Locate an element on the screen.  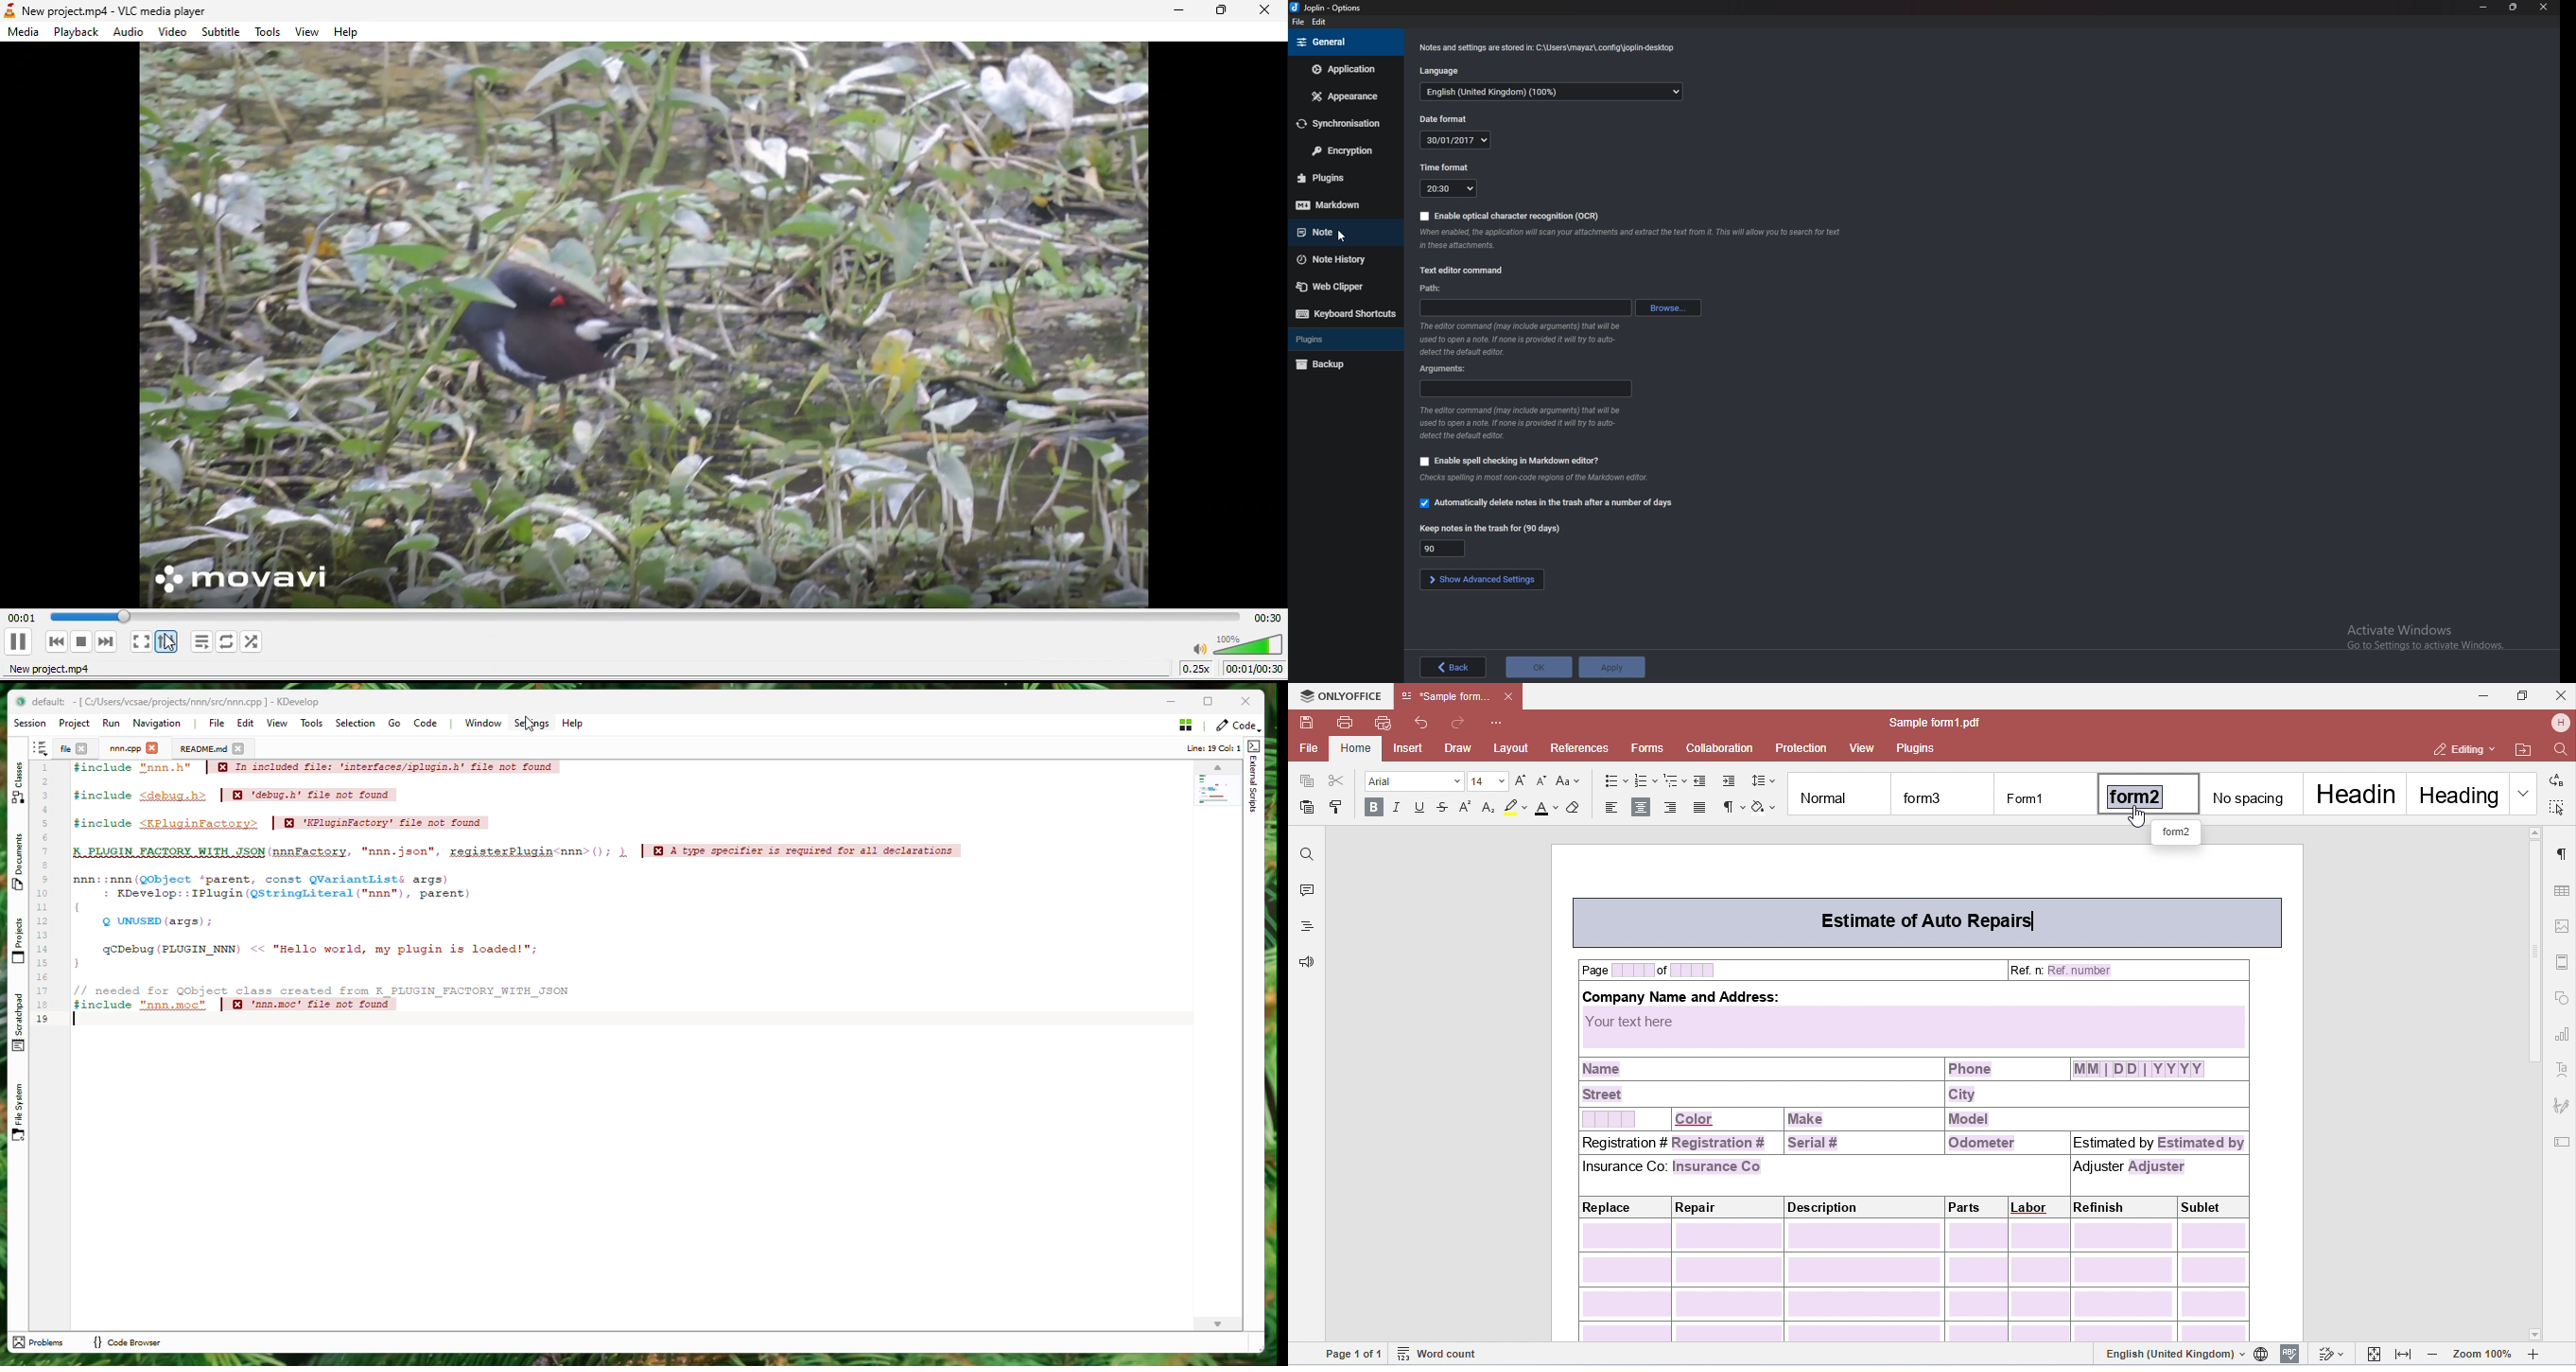
cursor movement is located at coordinates (174, 642).